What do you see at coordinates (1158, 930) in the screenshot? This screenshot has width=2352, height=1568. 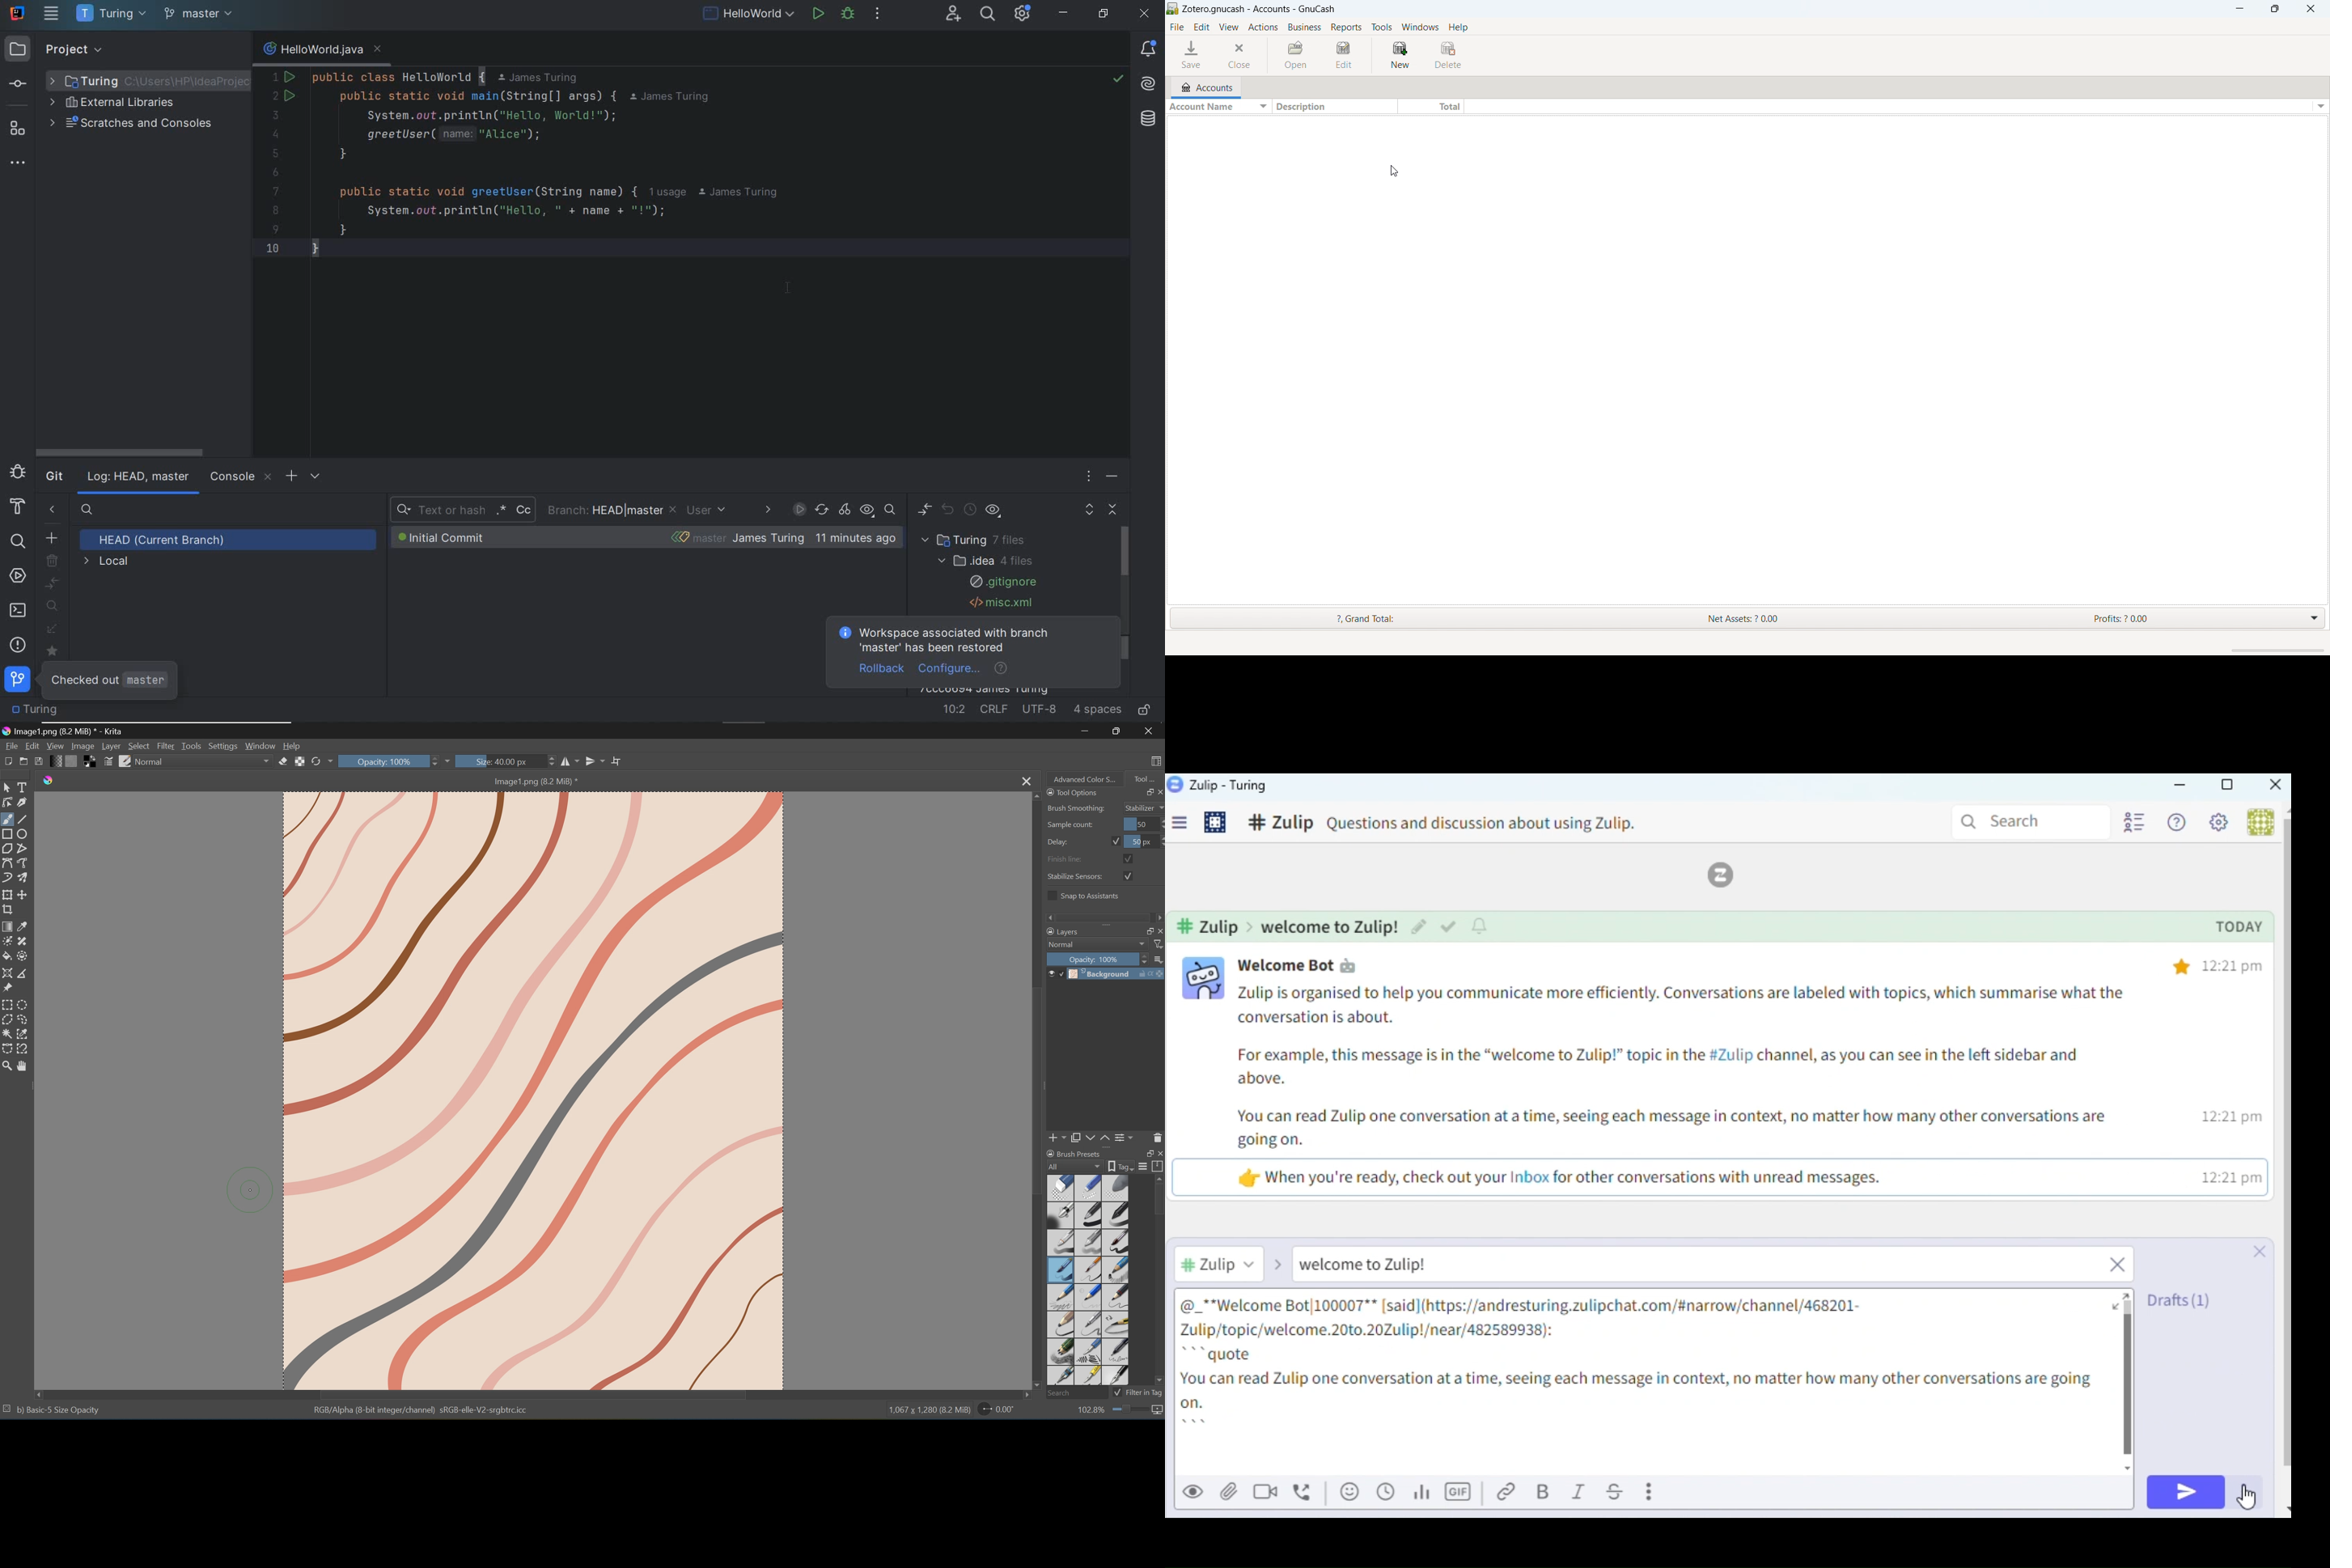 I see `Close` at bounding box center [1158, 930].